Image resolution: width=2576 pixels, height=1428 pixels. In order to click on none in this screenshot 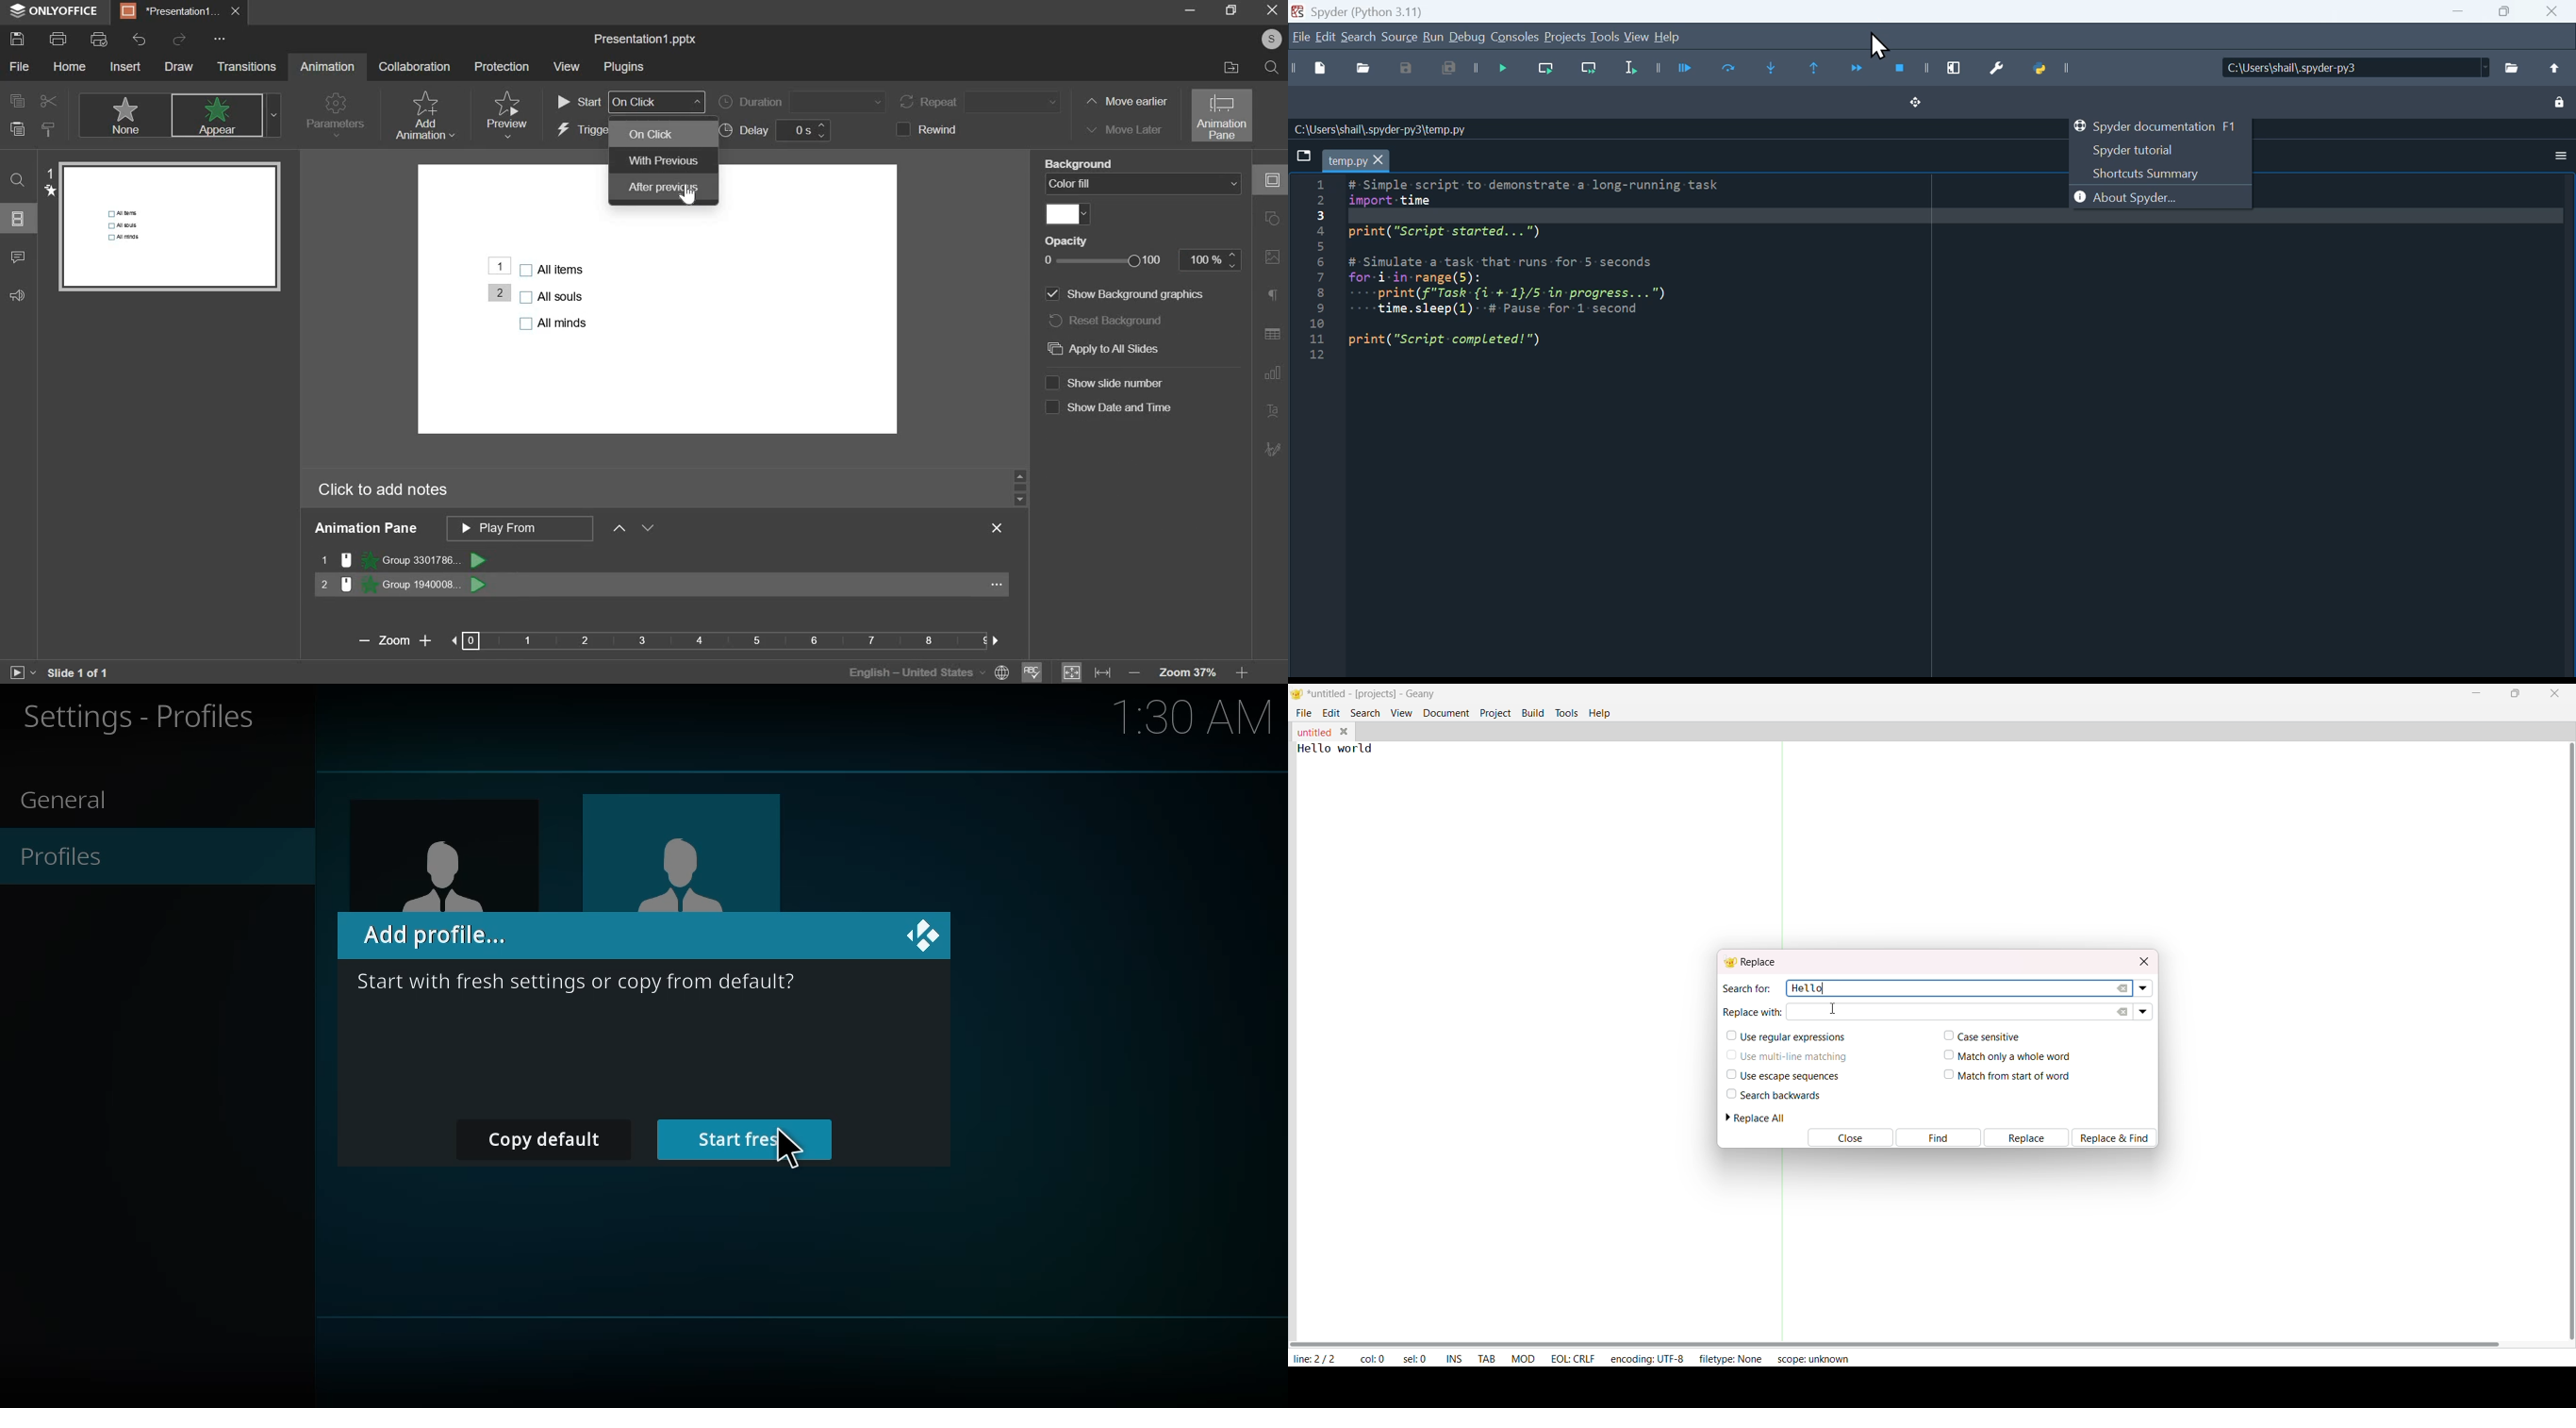, I will do `click(123, 115)`.